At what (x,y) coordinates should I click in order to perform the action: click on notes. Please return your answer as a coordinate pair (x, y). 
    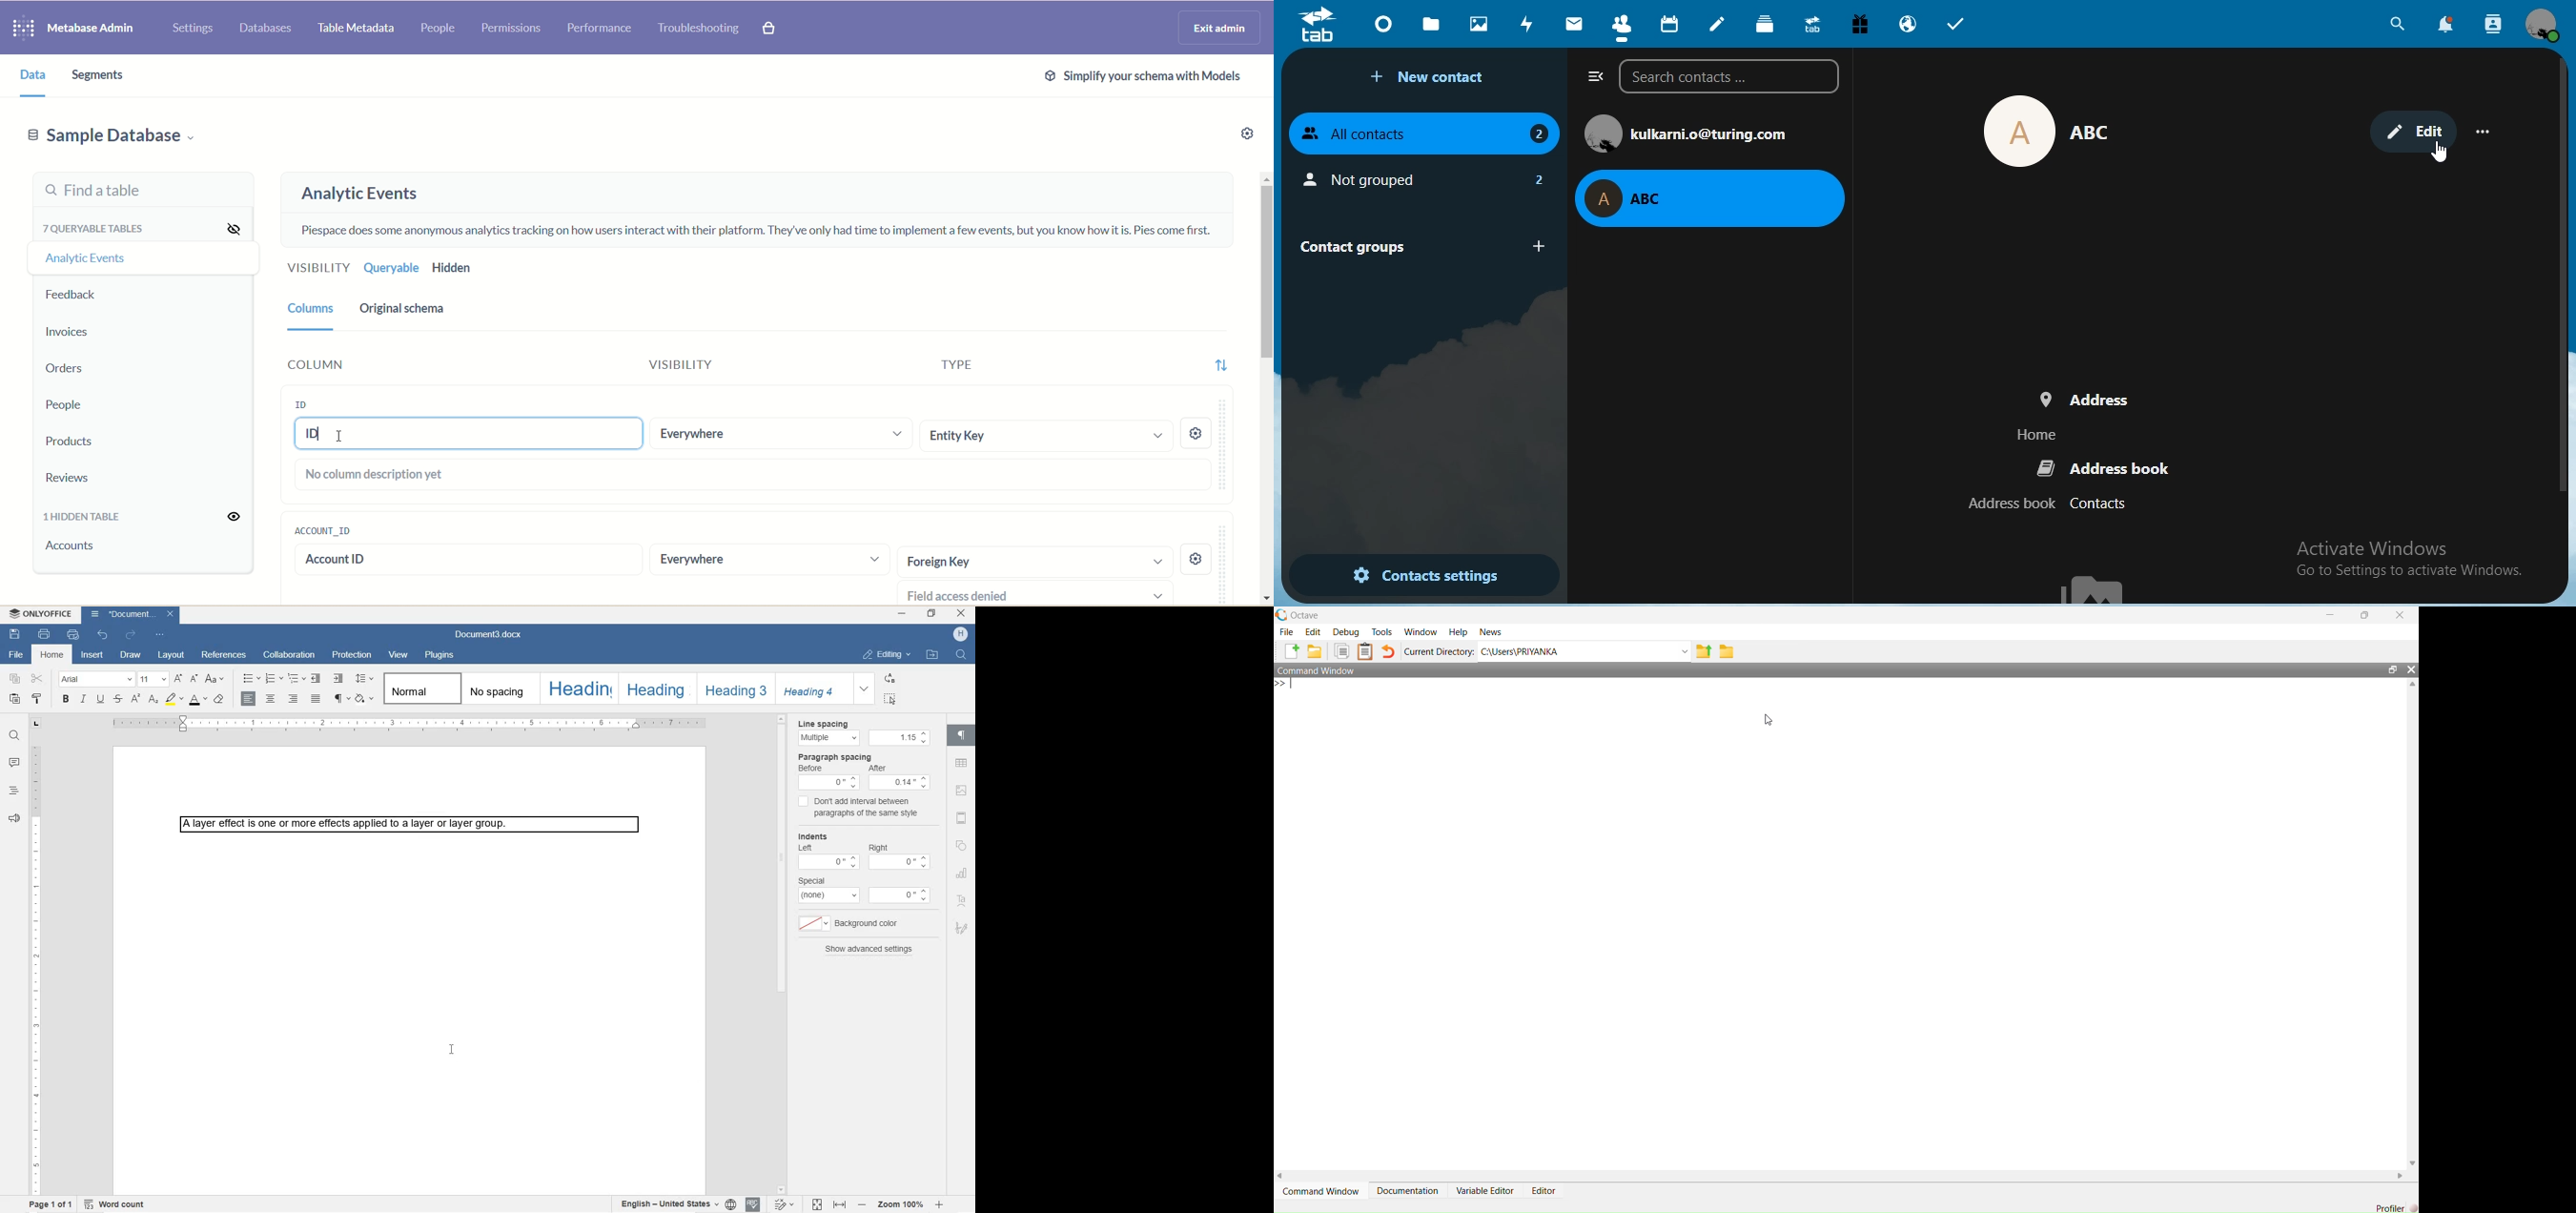
    Looking at the image, I should click on (1719, 24).